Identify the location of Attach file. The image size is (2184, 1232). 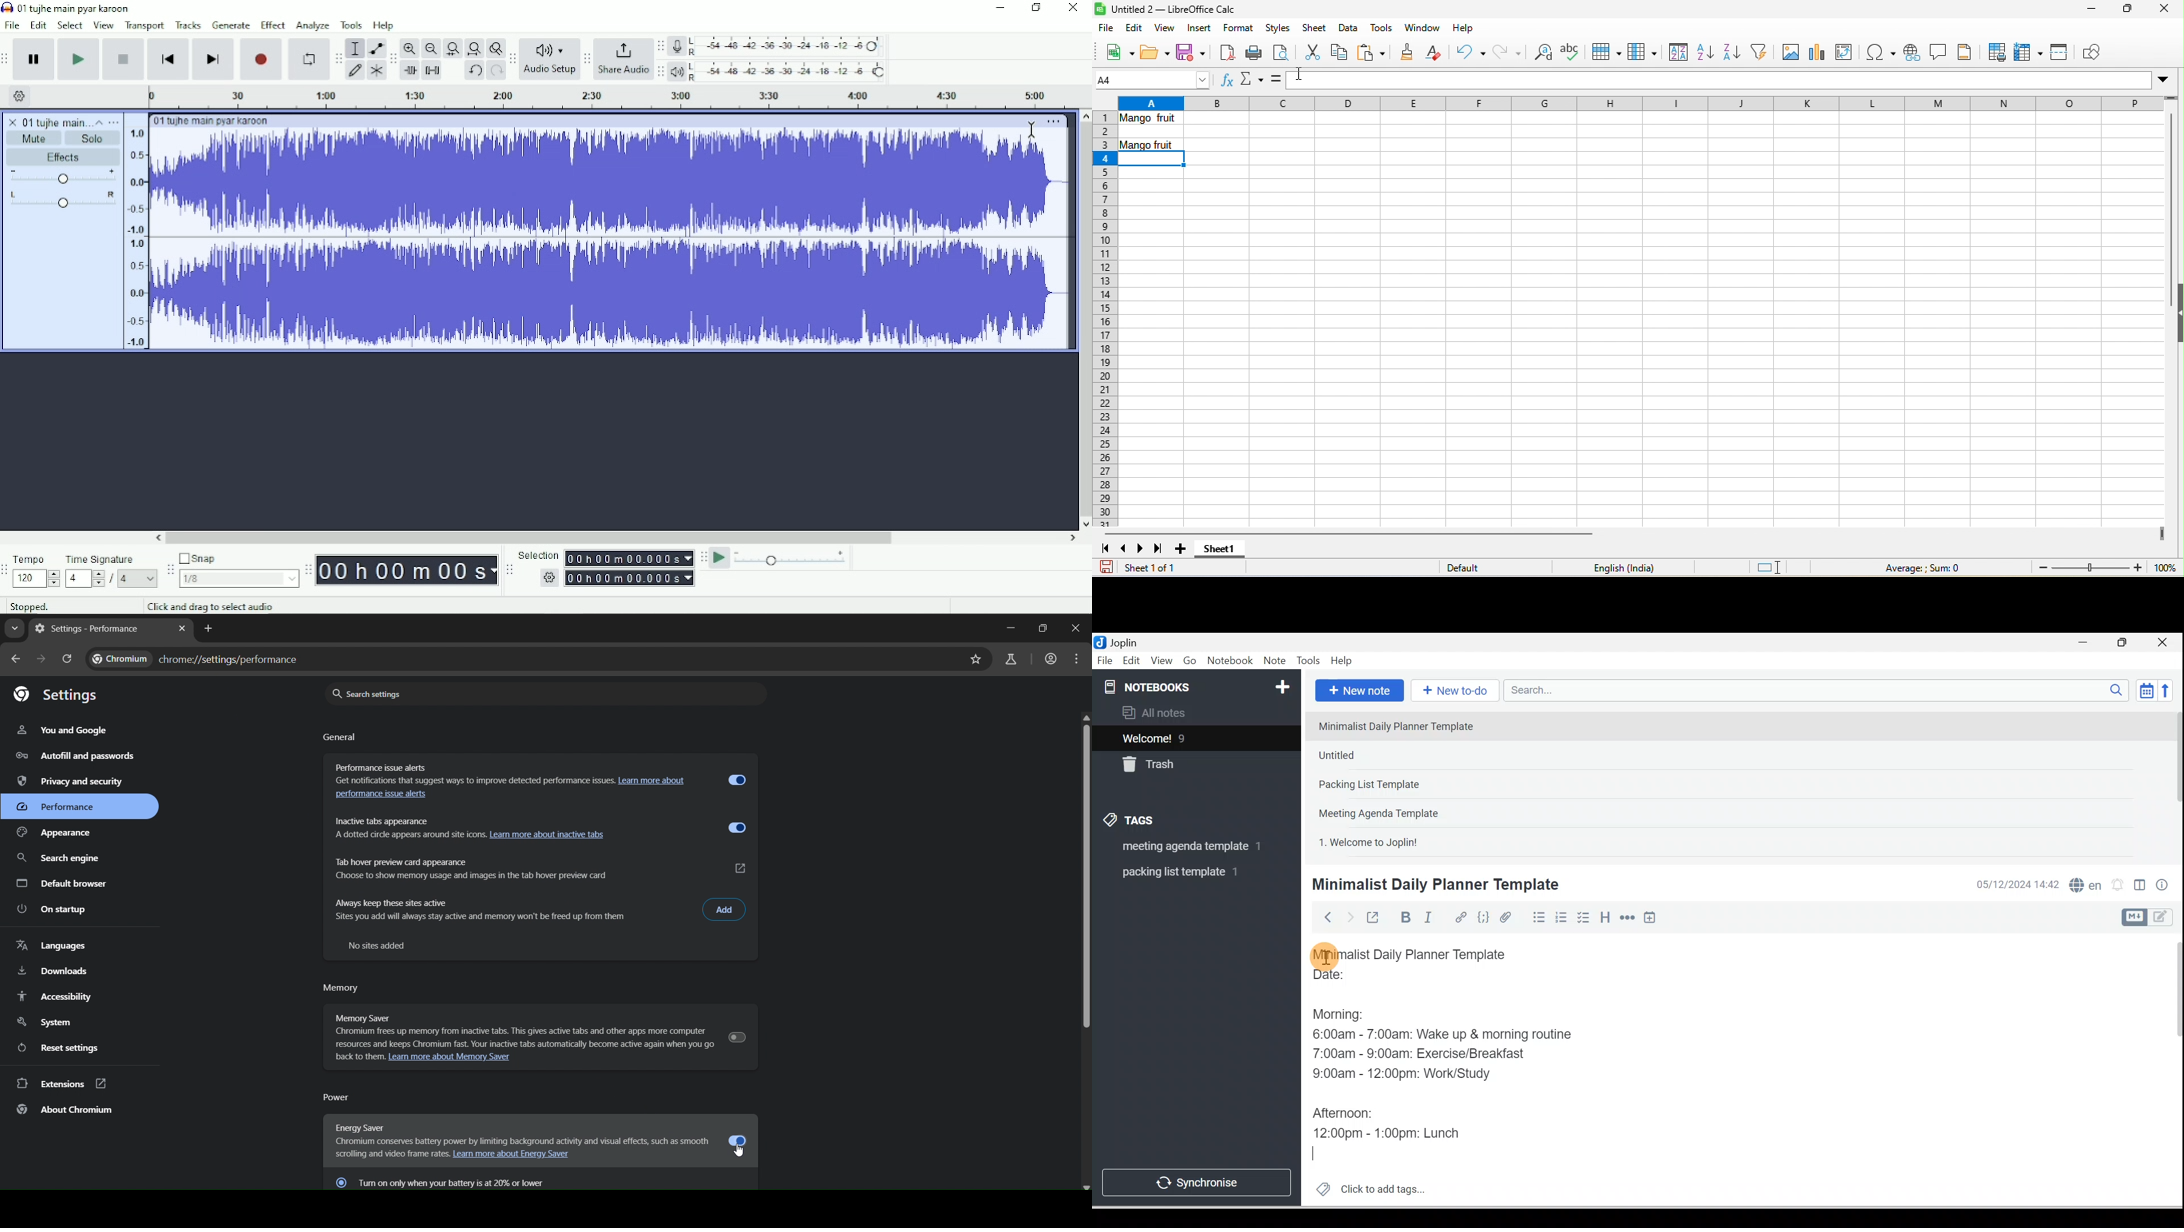
(1509, 917).